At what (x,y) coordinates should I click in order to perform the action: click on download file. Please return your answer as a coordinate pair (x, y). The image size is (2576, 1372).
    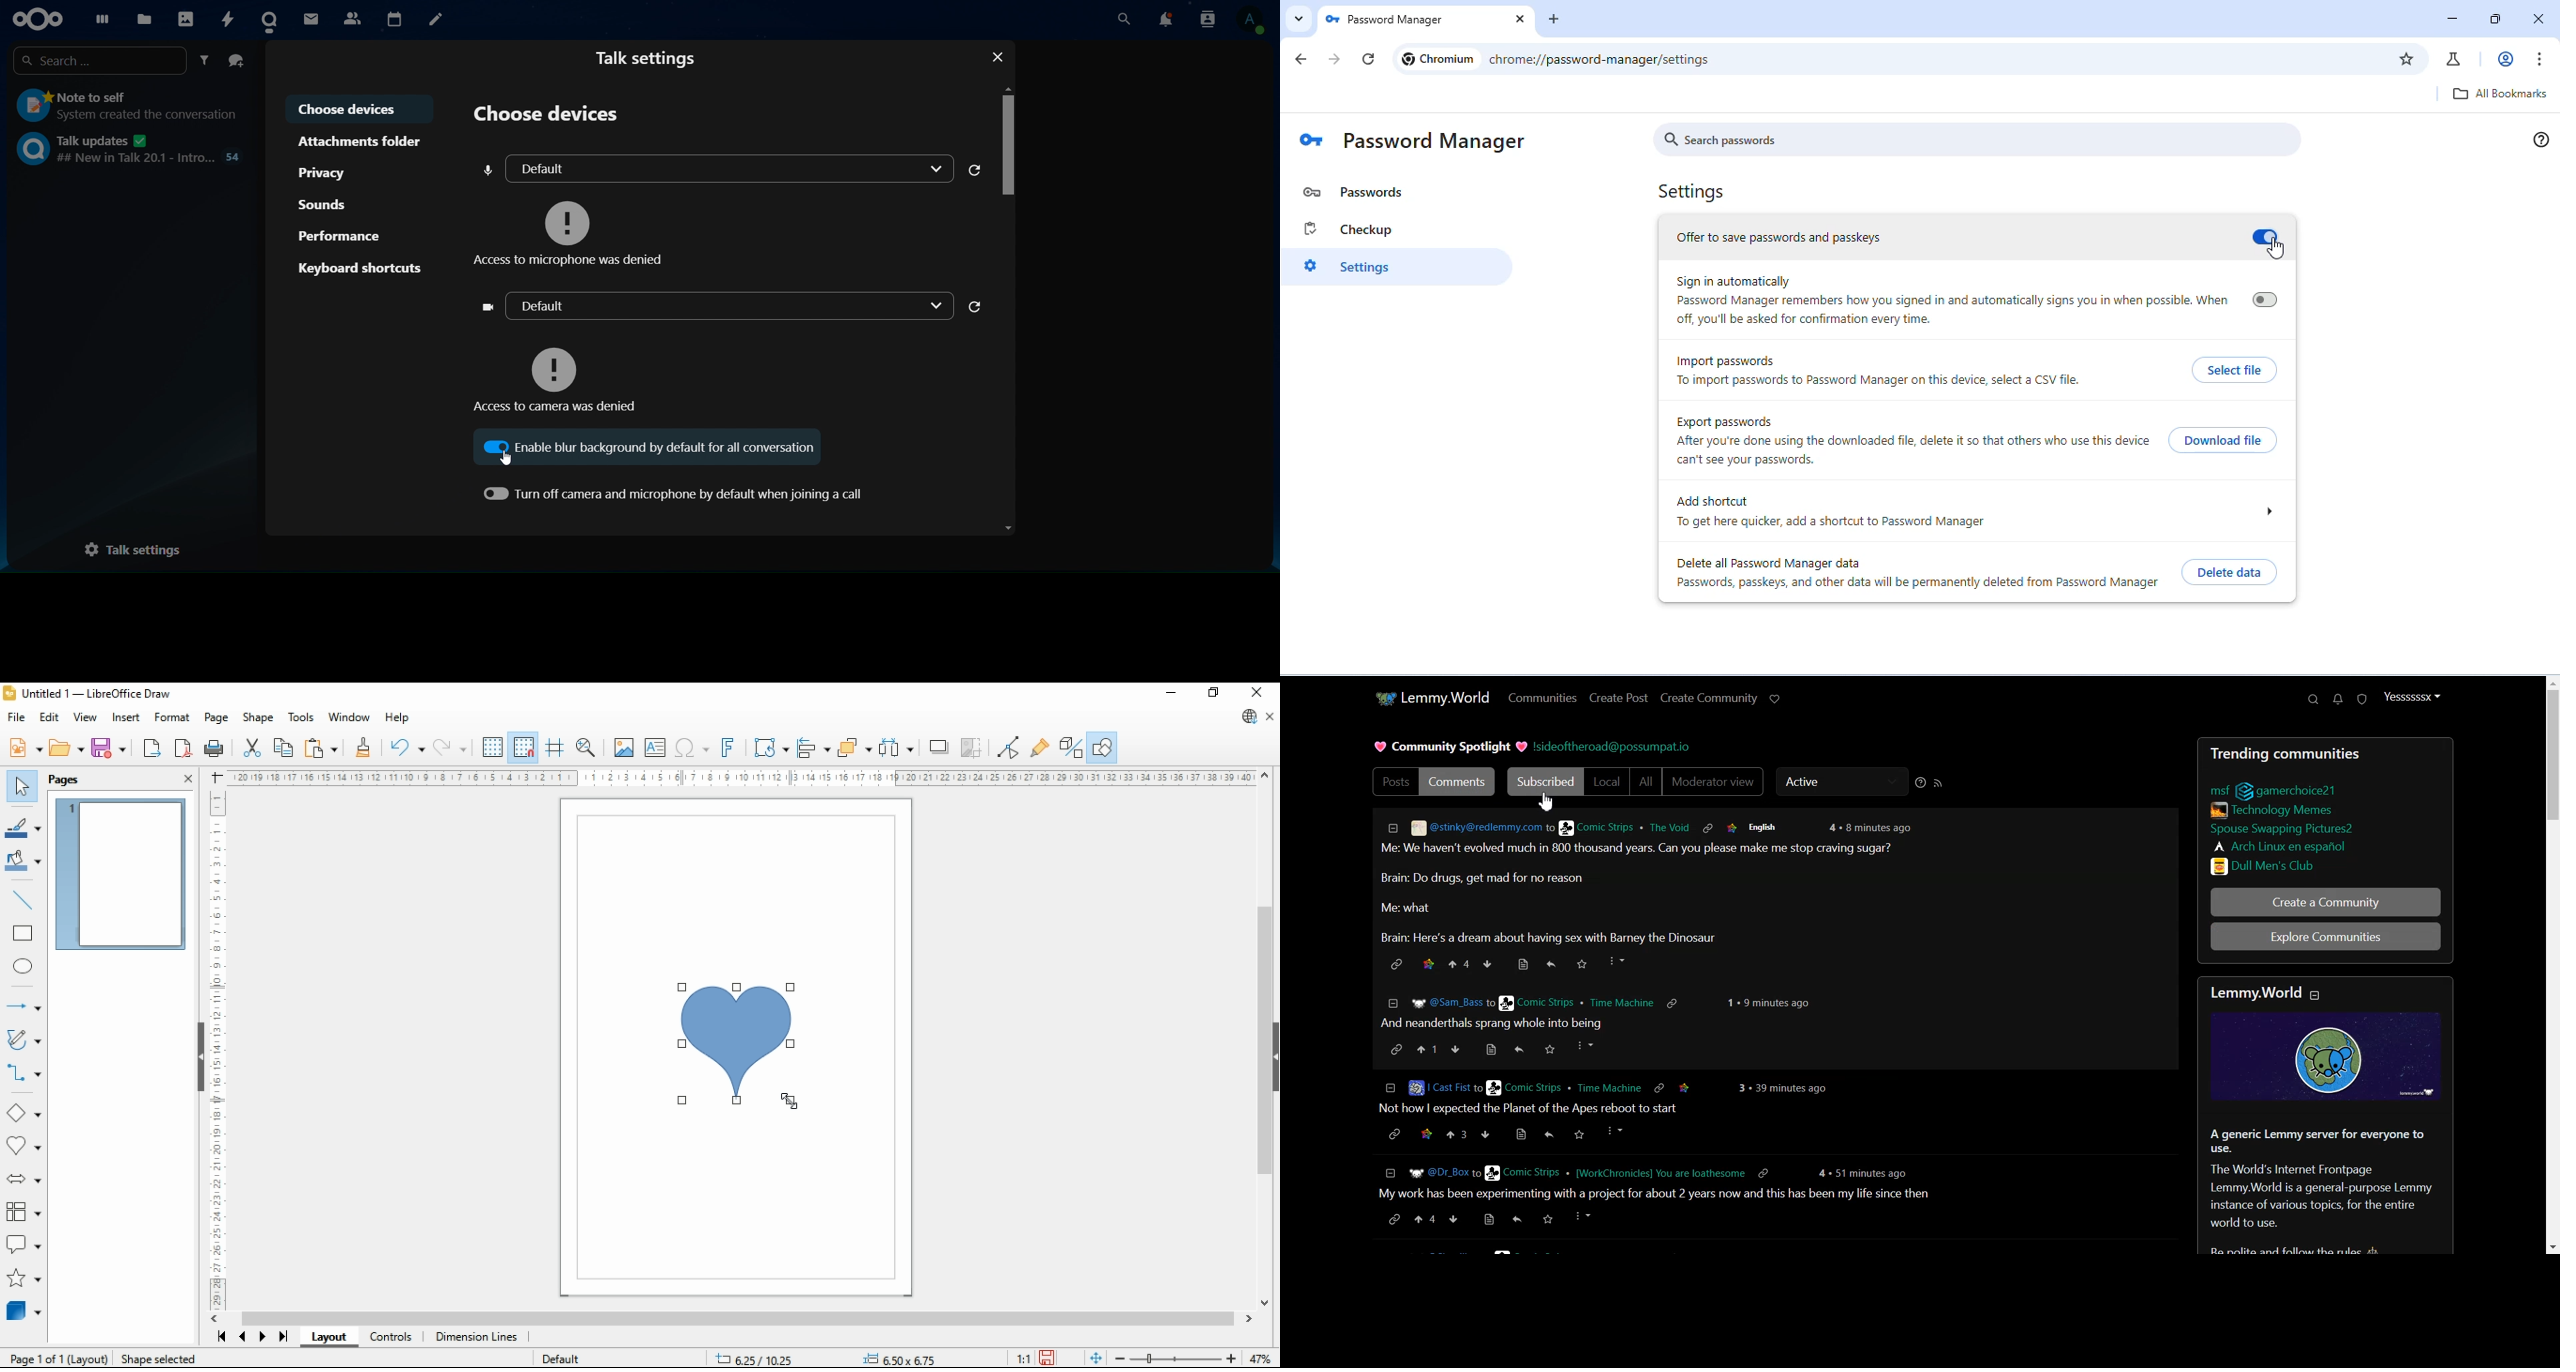
    Looking at the image, I should click on (2225, 439).